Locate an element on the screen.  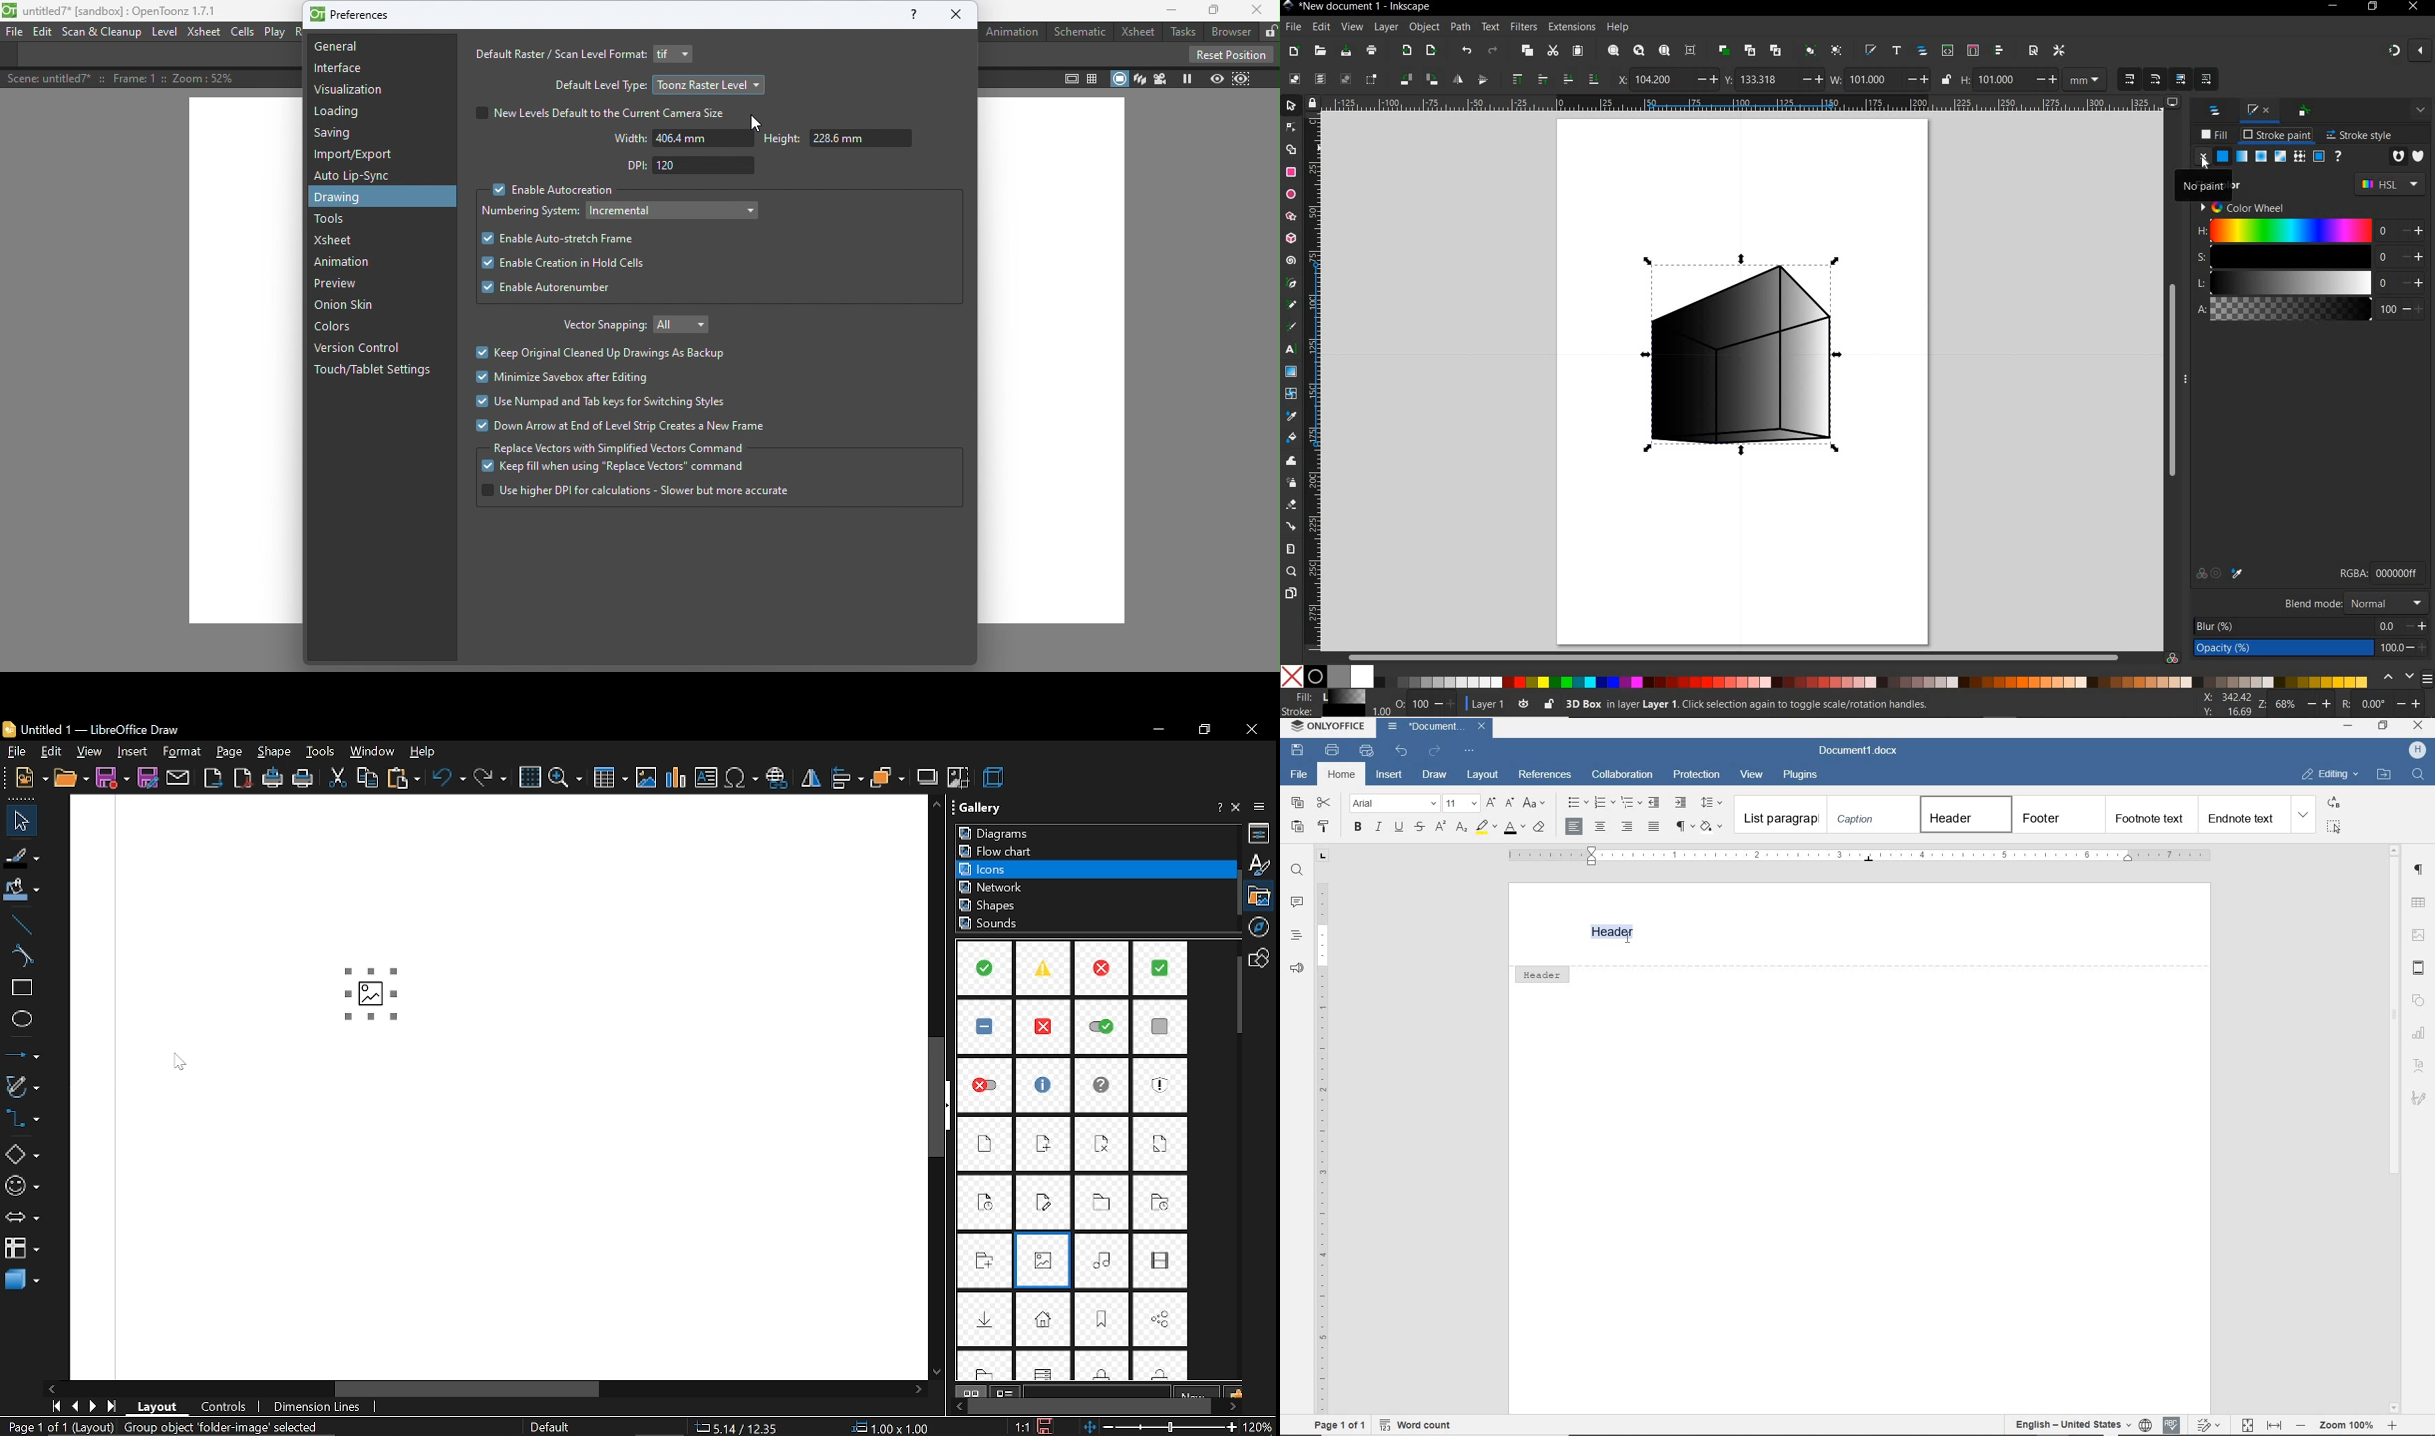
connector is located at coordinates (21, 1121).